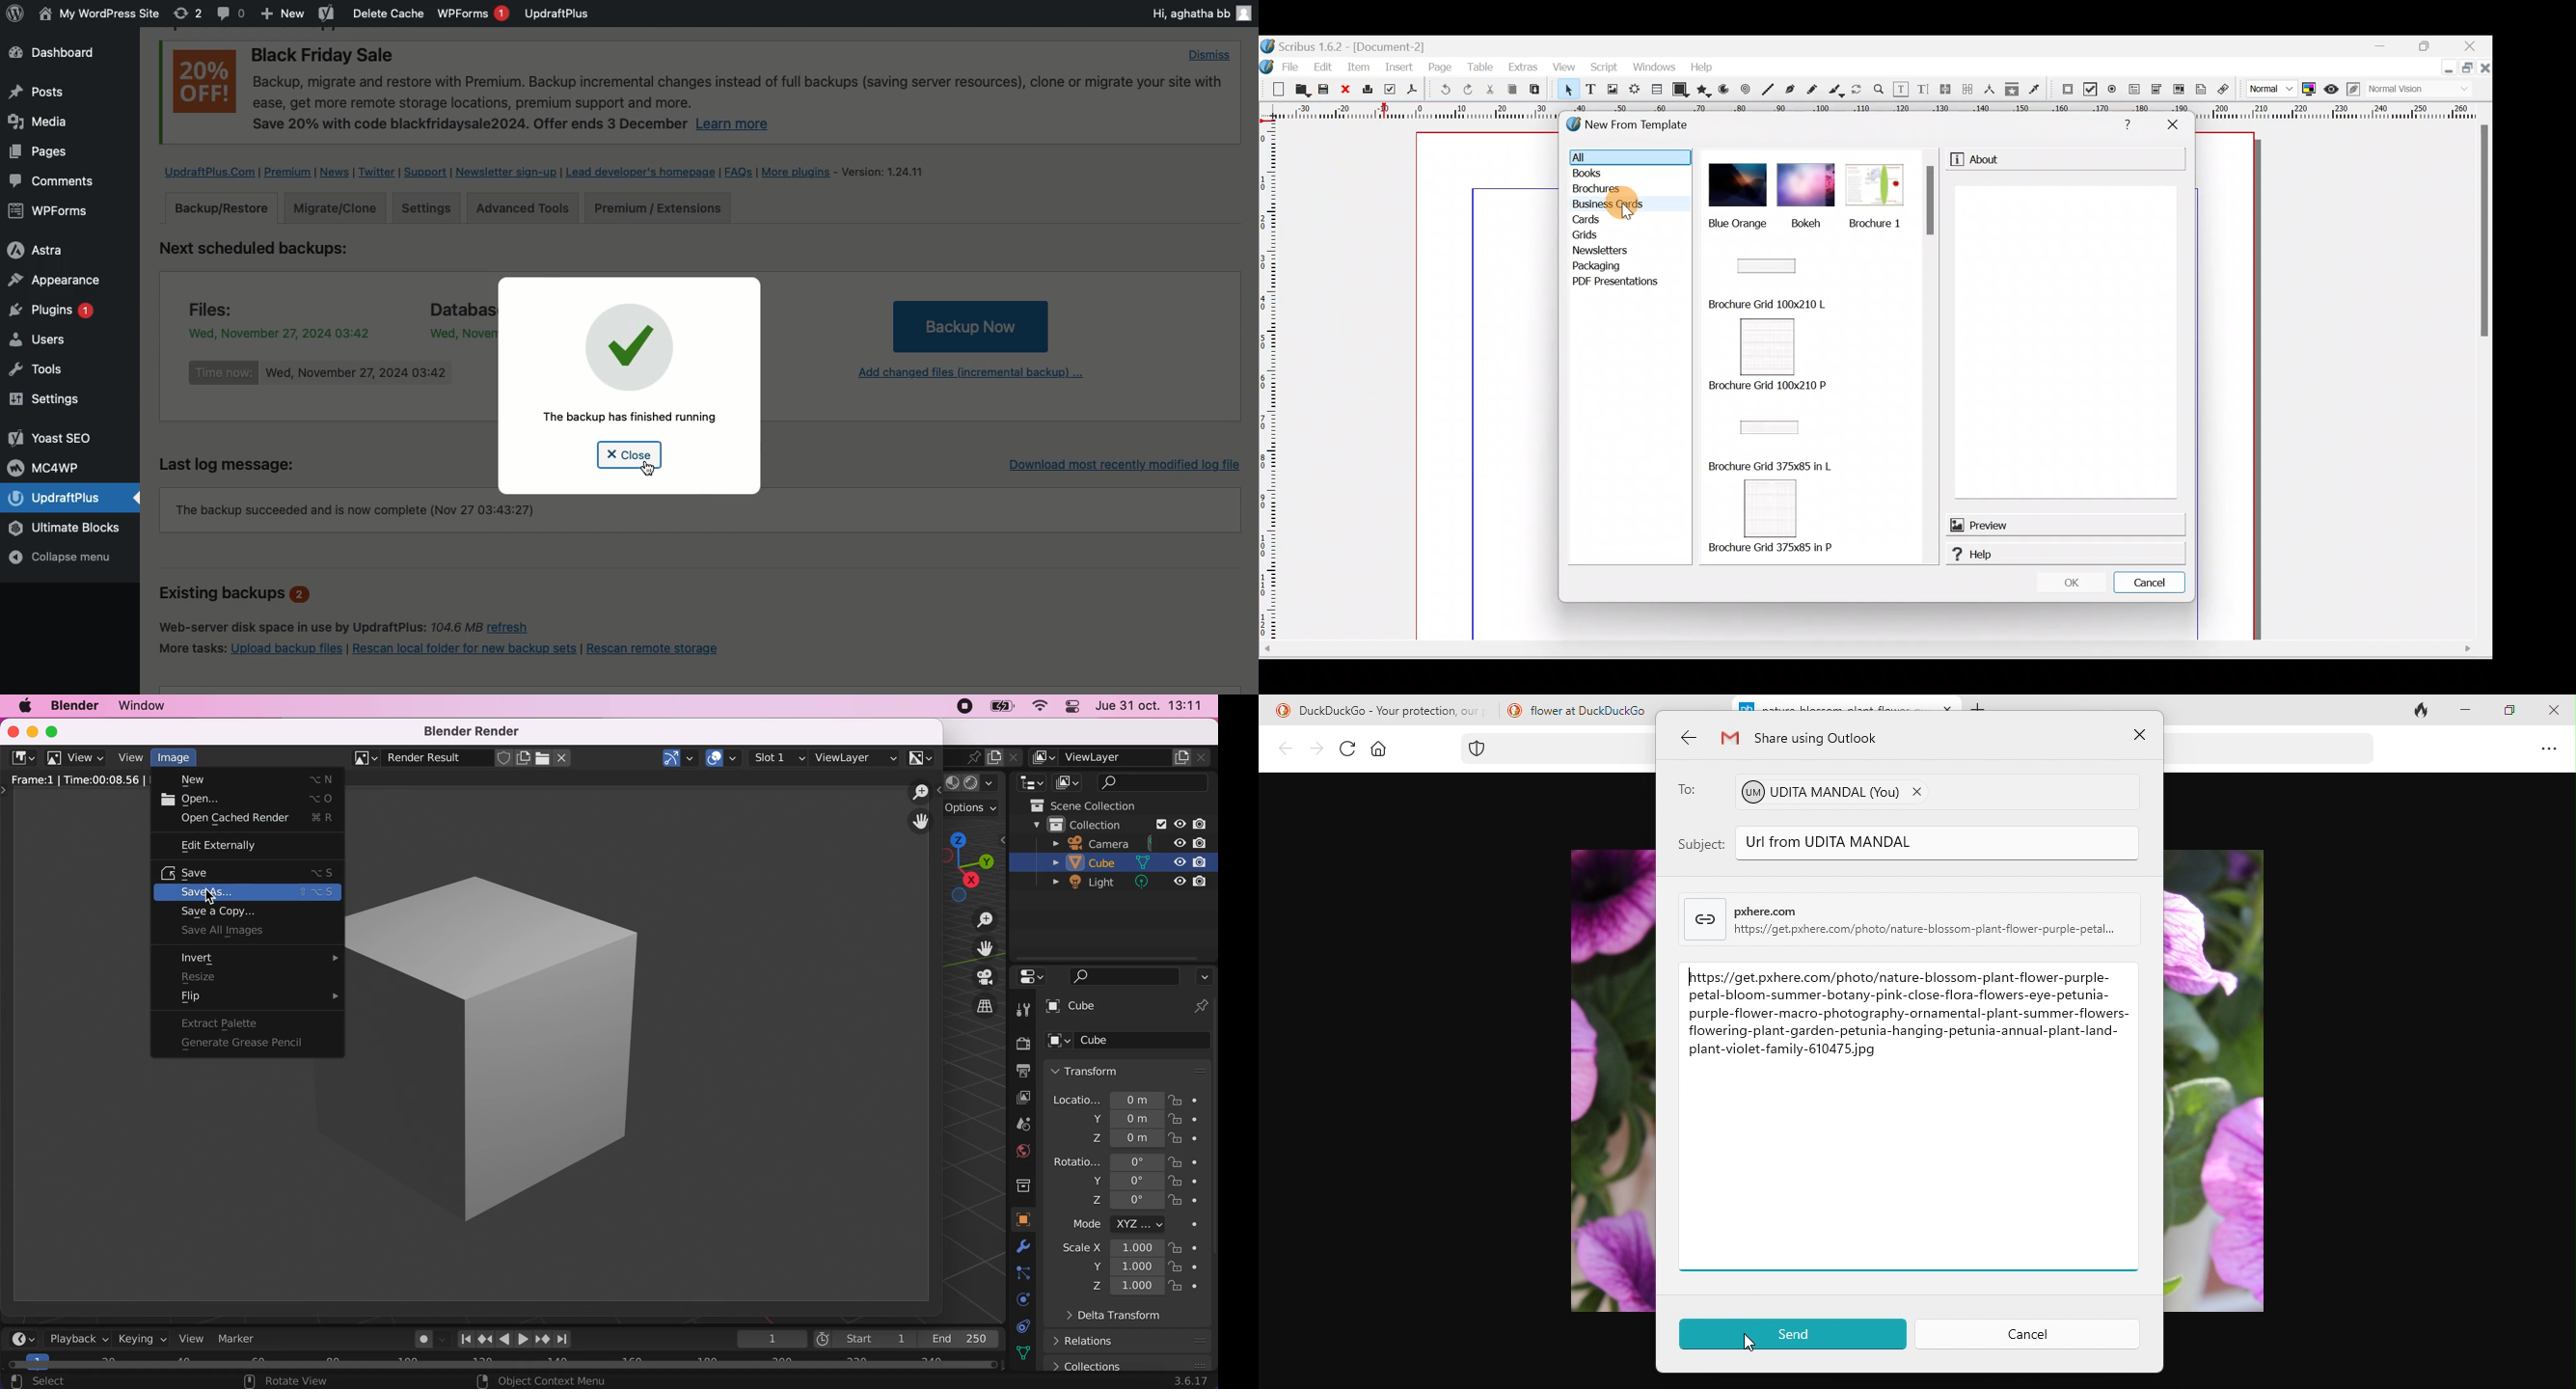 This screenshot has width=2576, height=1400. What do you see at coordinates (1968, 89) in the screenshot?
I see `Unlink text frames` at bounding box center [1968, 89].